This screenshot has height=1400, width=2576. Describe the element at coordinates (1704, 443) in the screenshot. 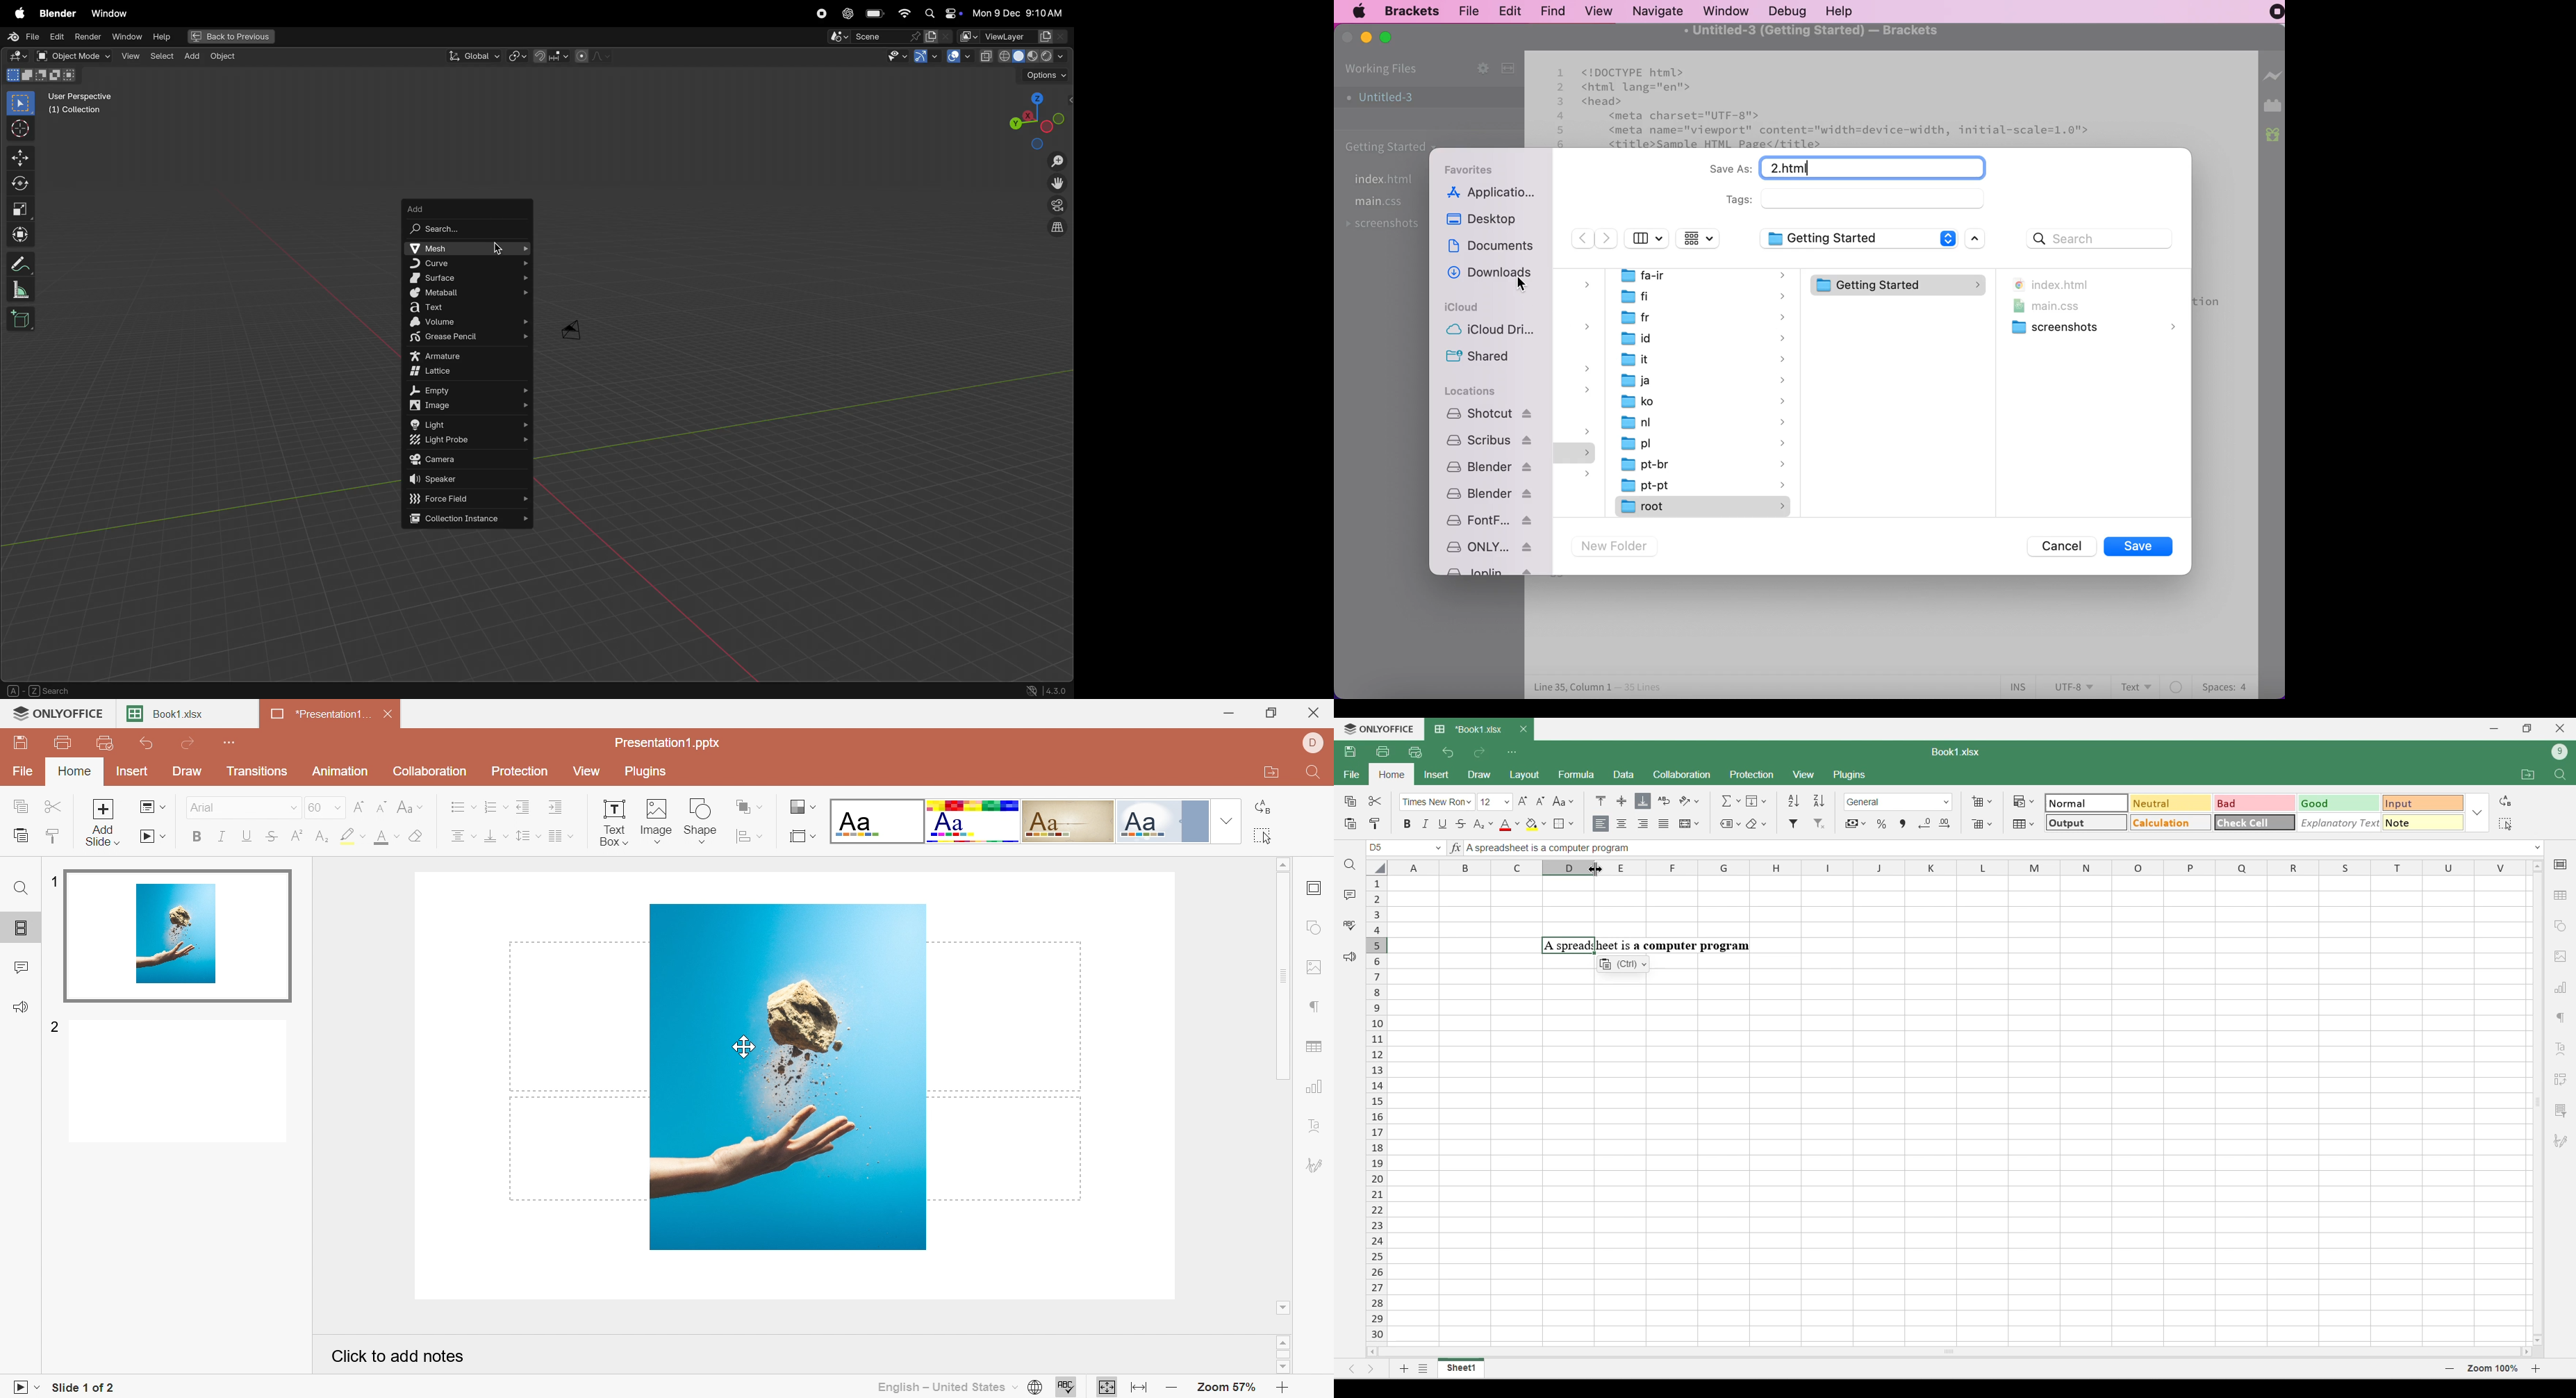

I see `pl` at that location.